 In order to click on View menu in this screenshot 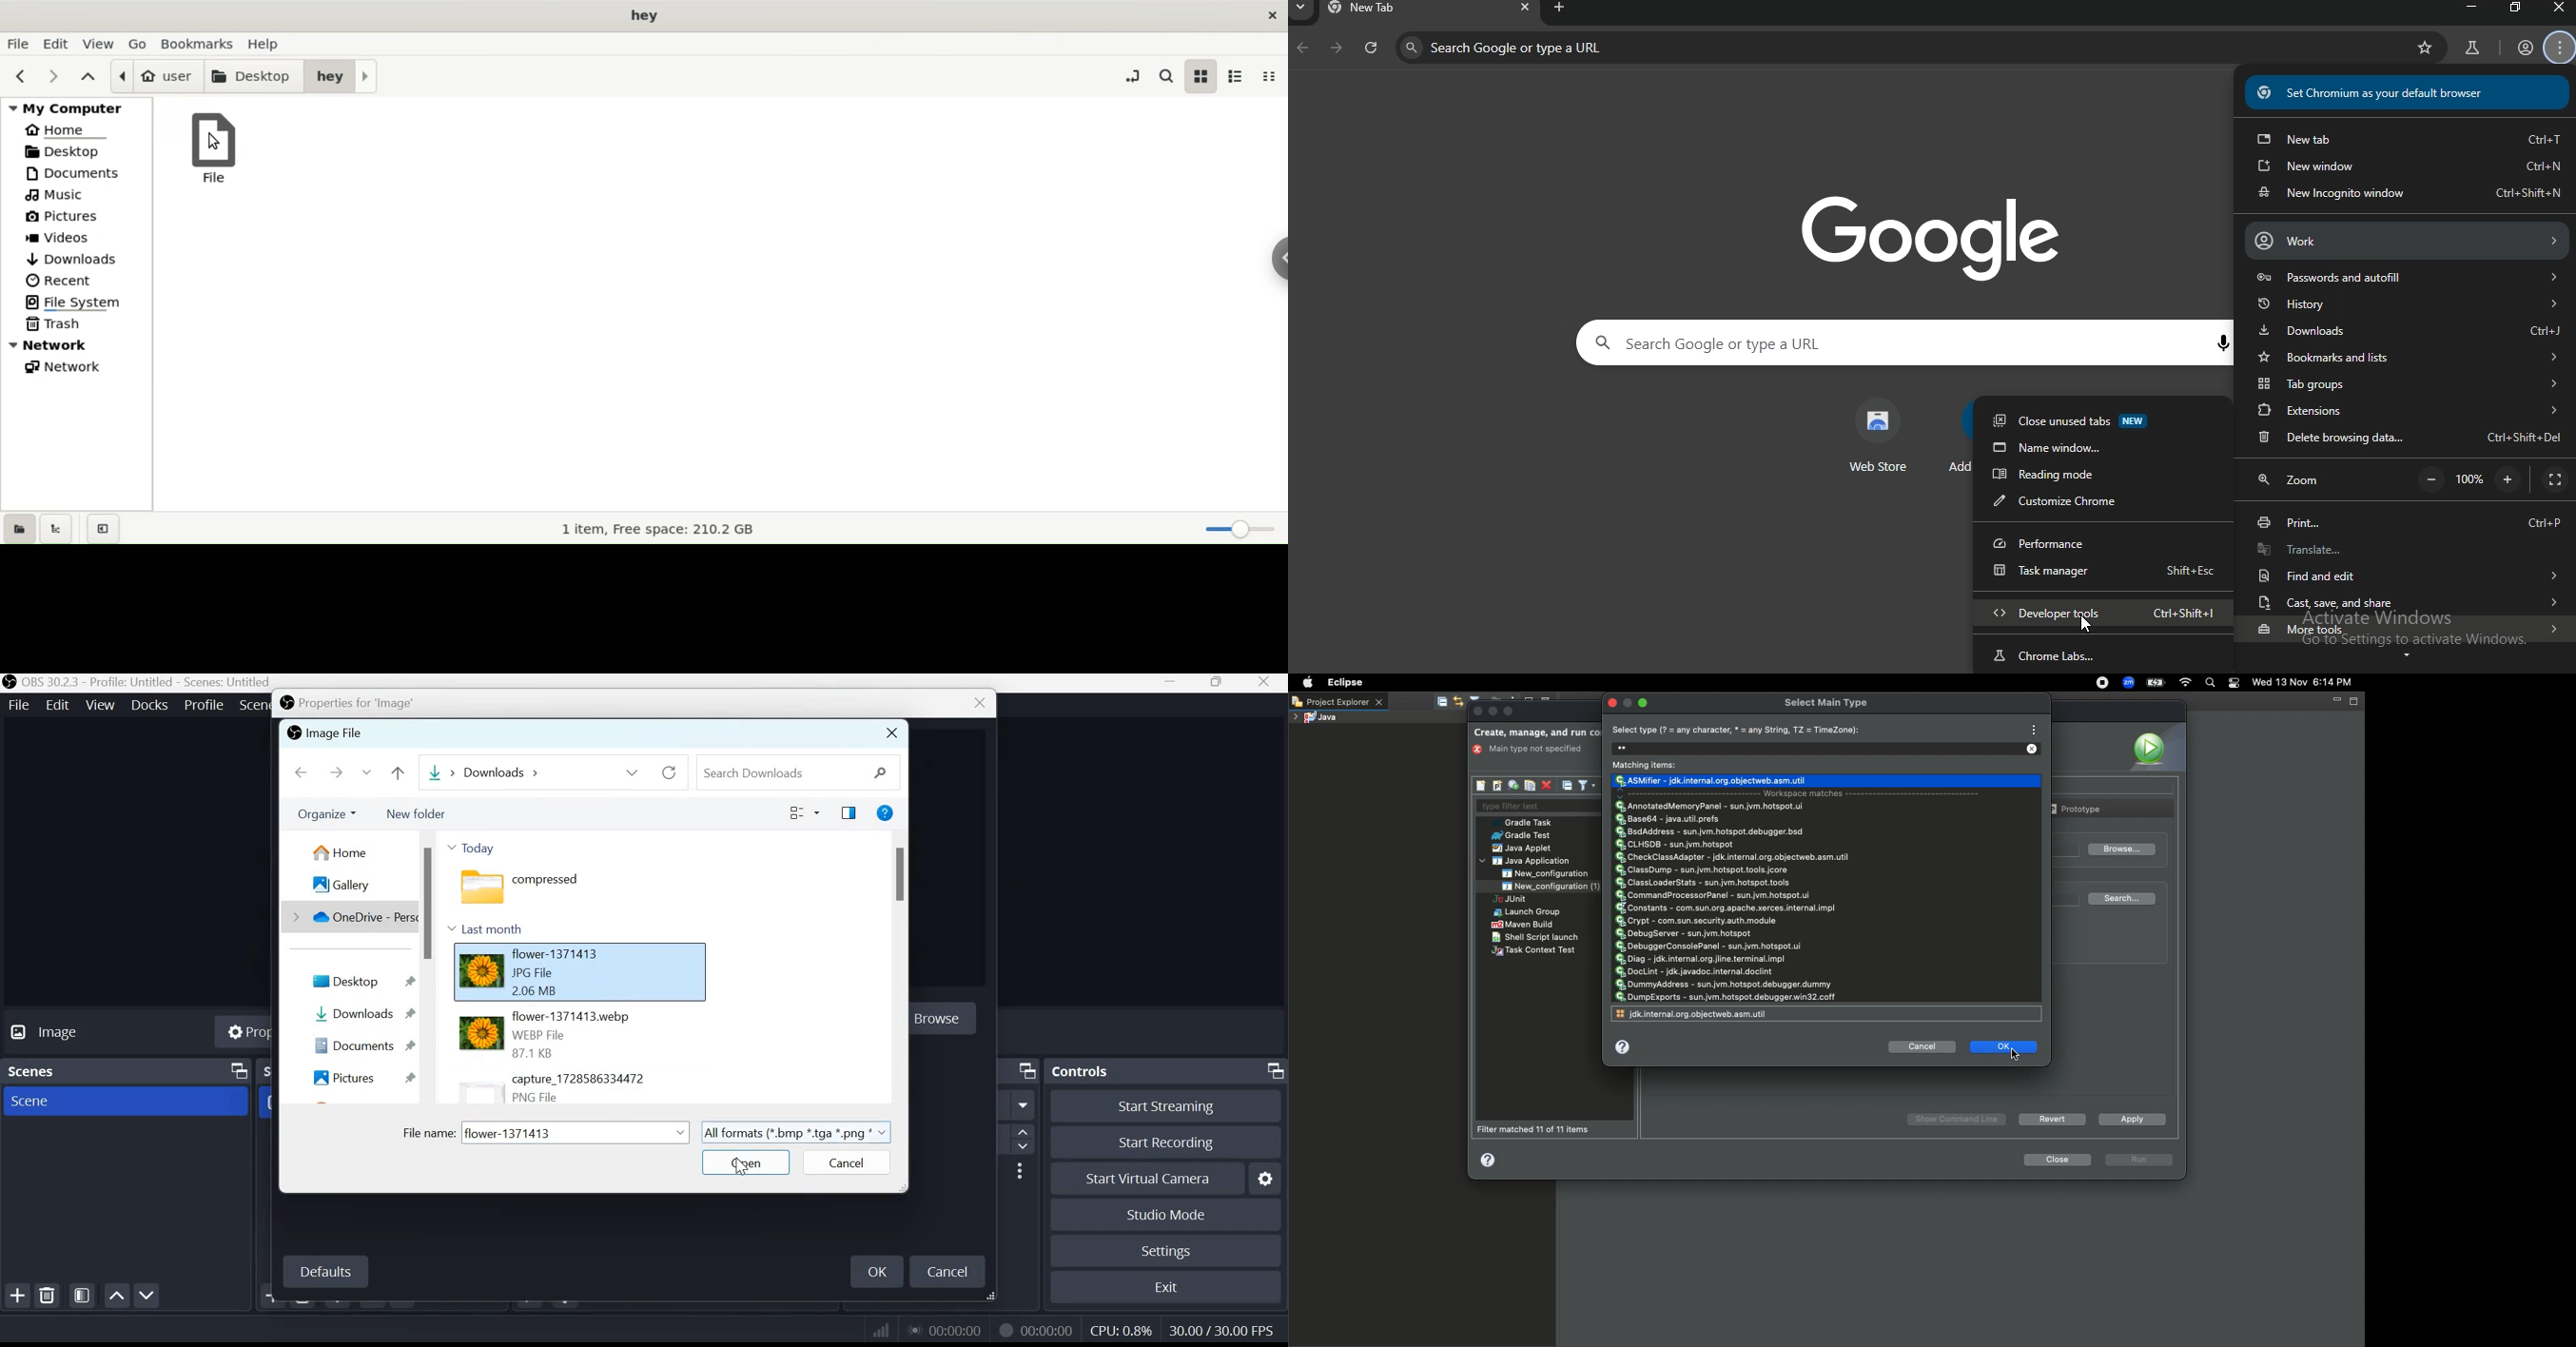, I will do `click(2033, 729)`.